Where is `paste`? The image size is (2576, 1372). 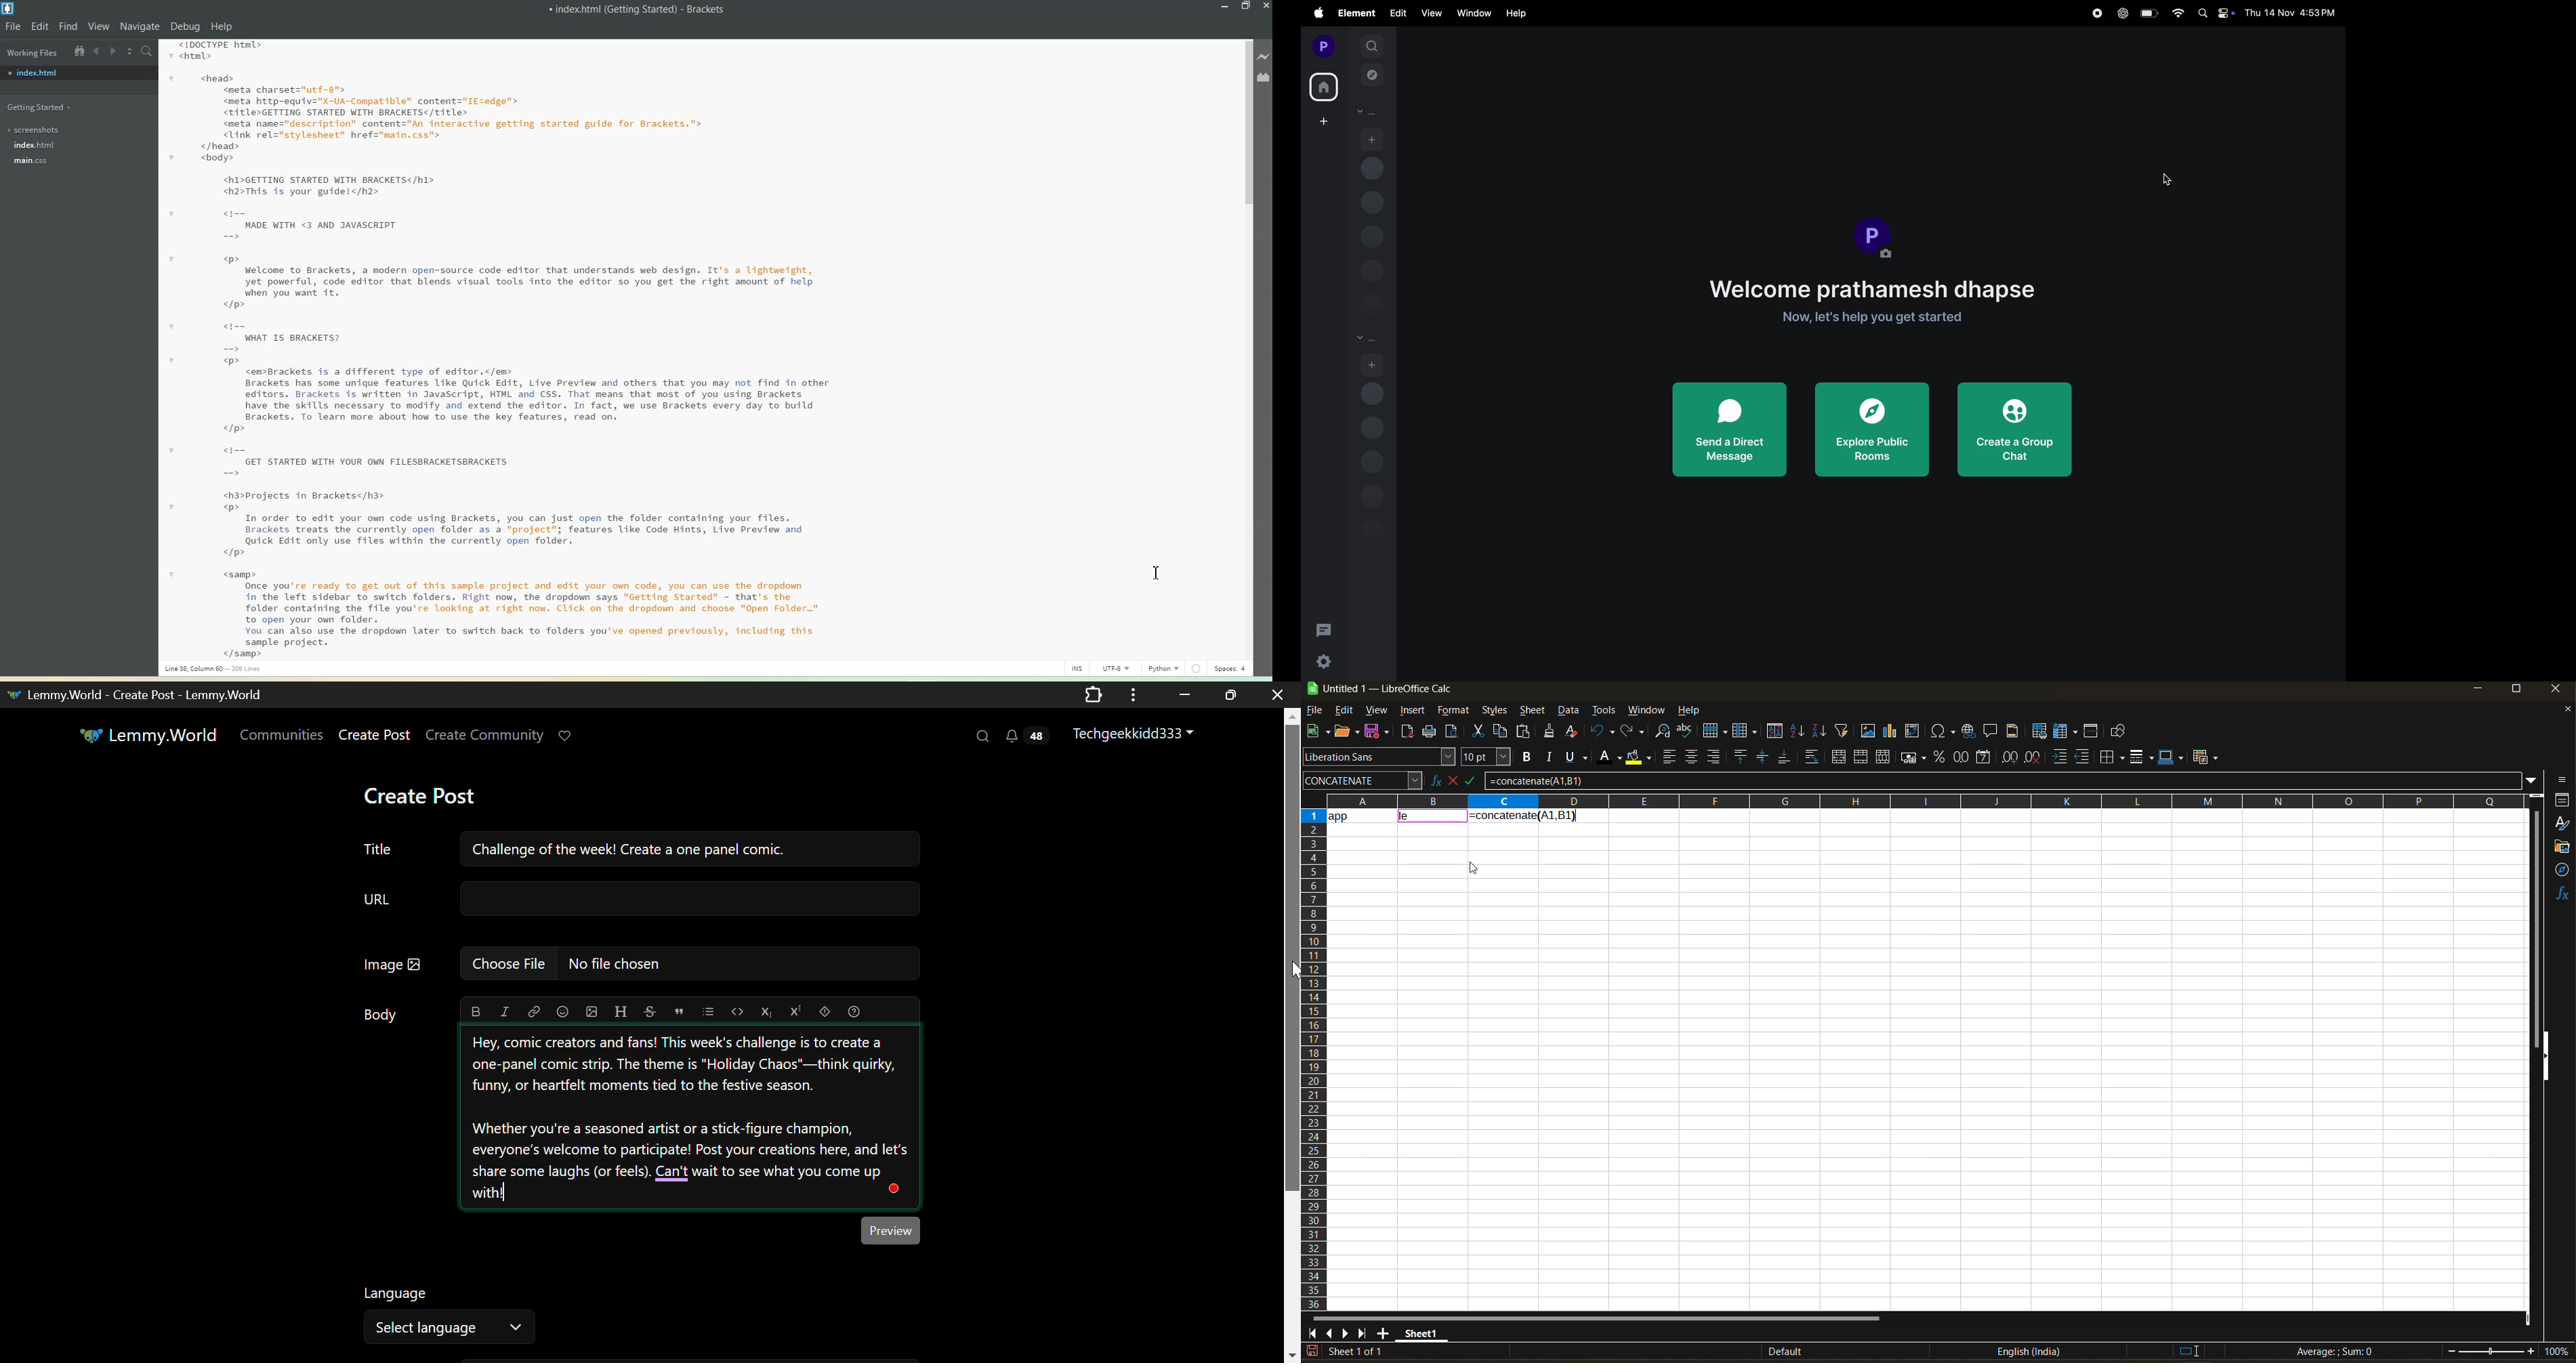
paste is located at coordinates (1525, 733).